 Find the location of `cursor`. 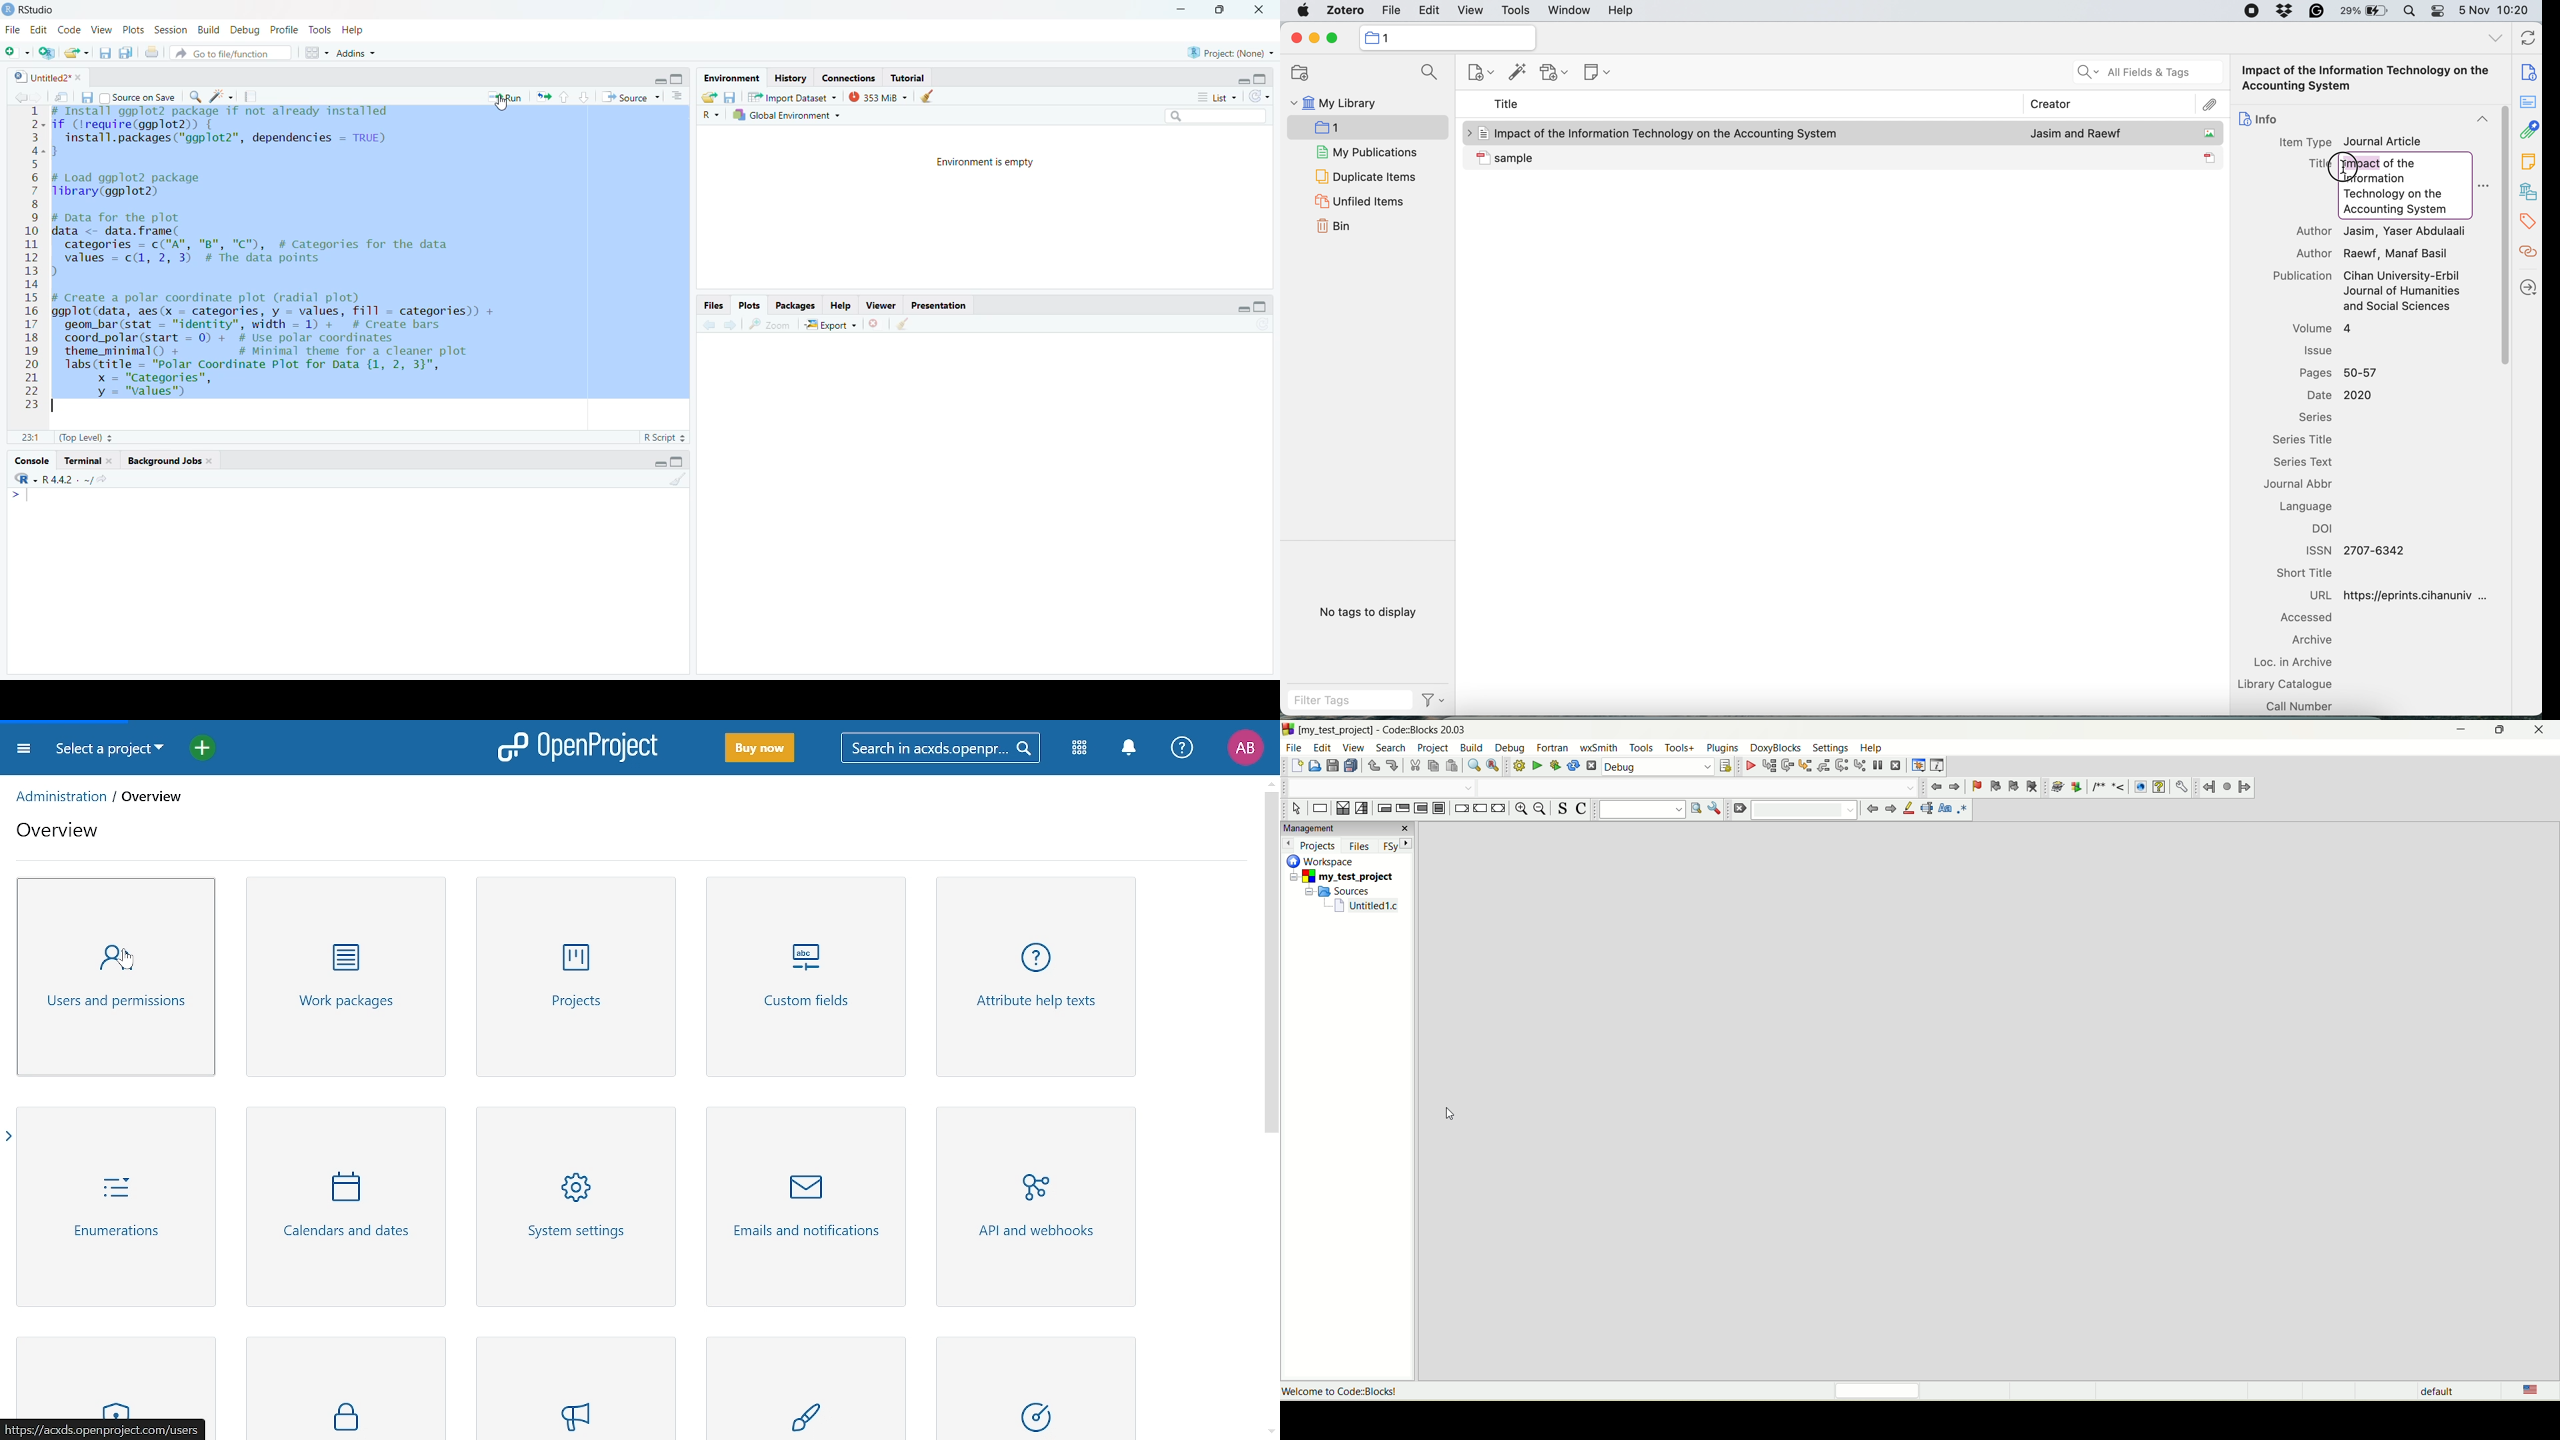

cursor is located at coordinates (506, 107).